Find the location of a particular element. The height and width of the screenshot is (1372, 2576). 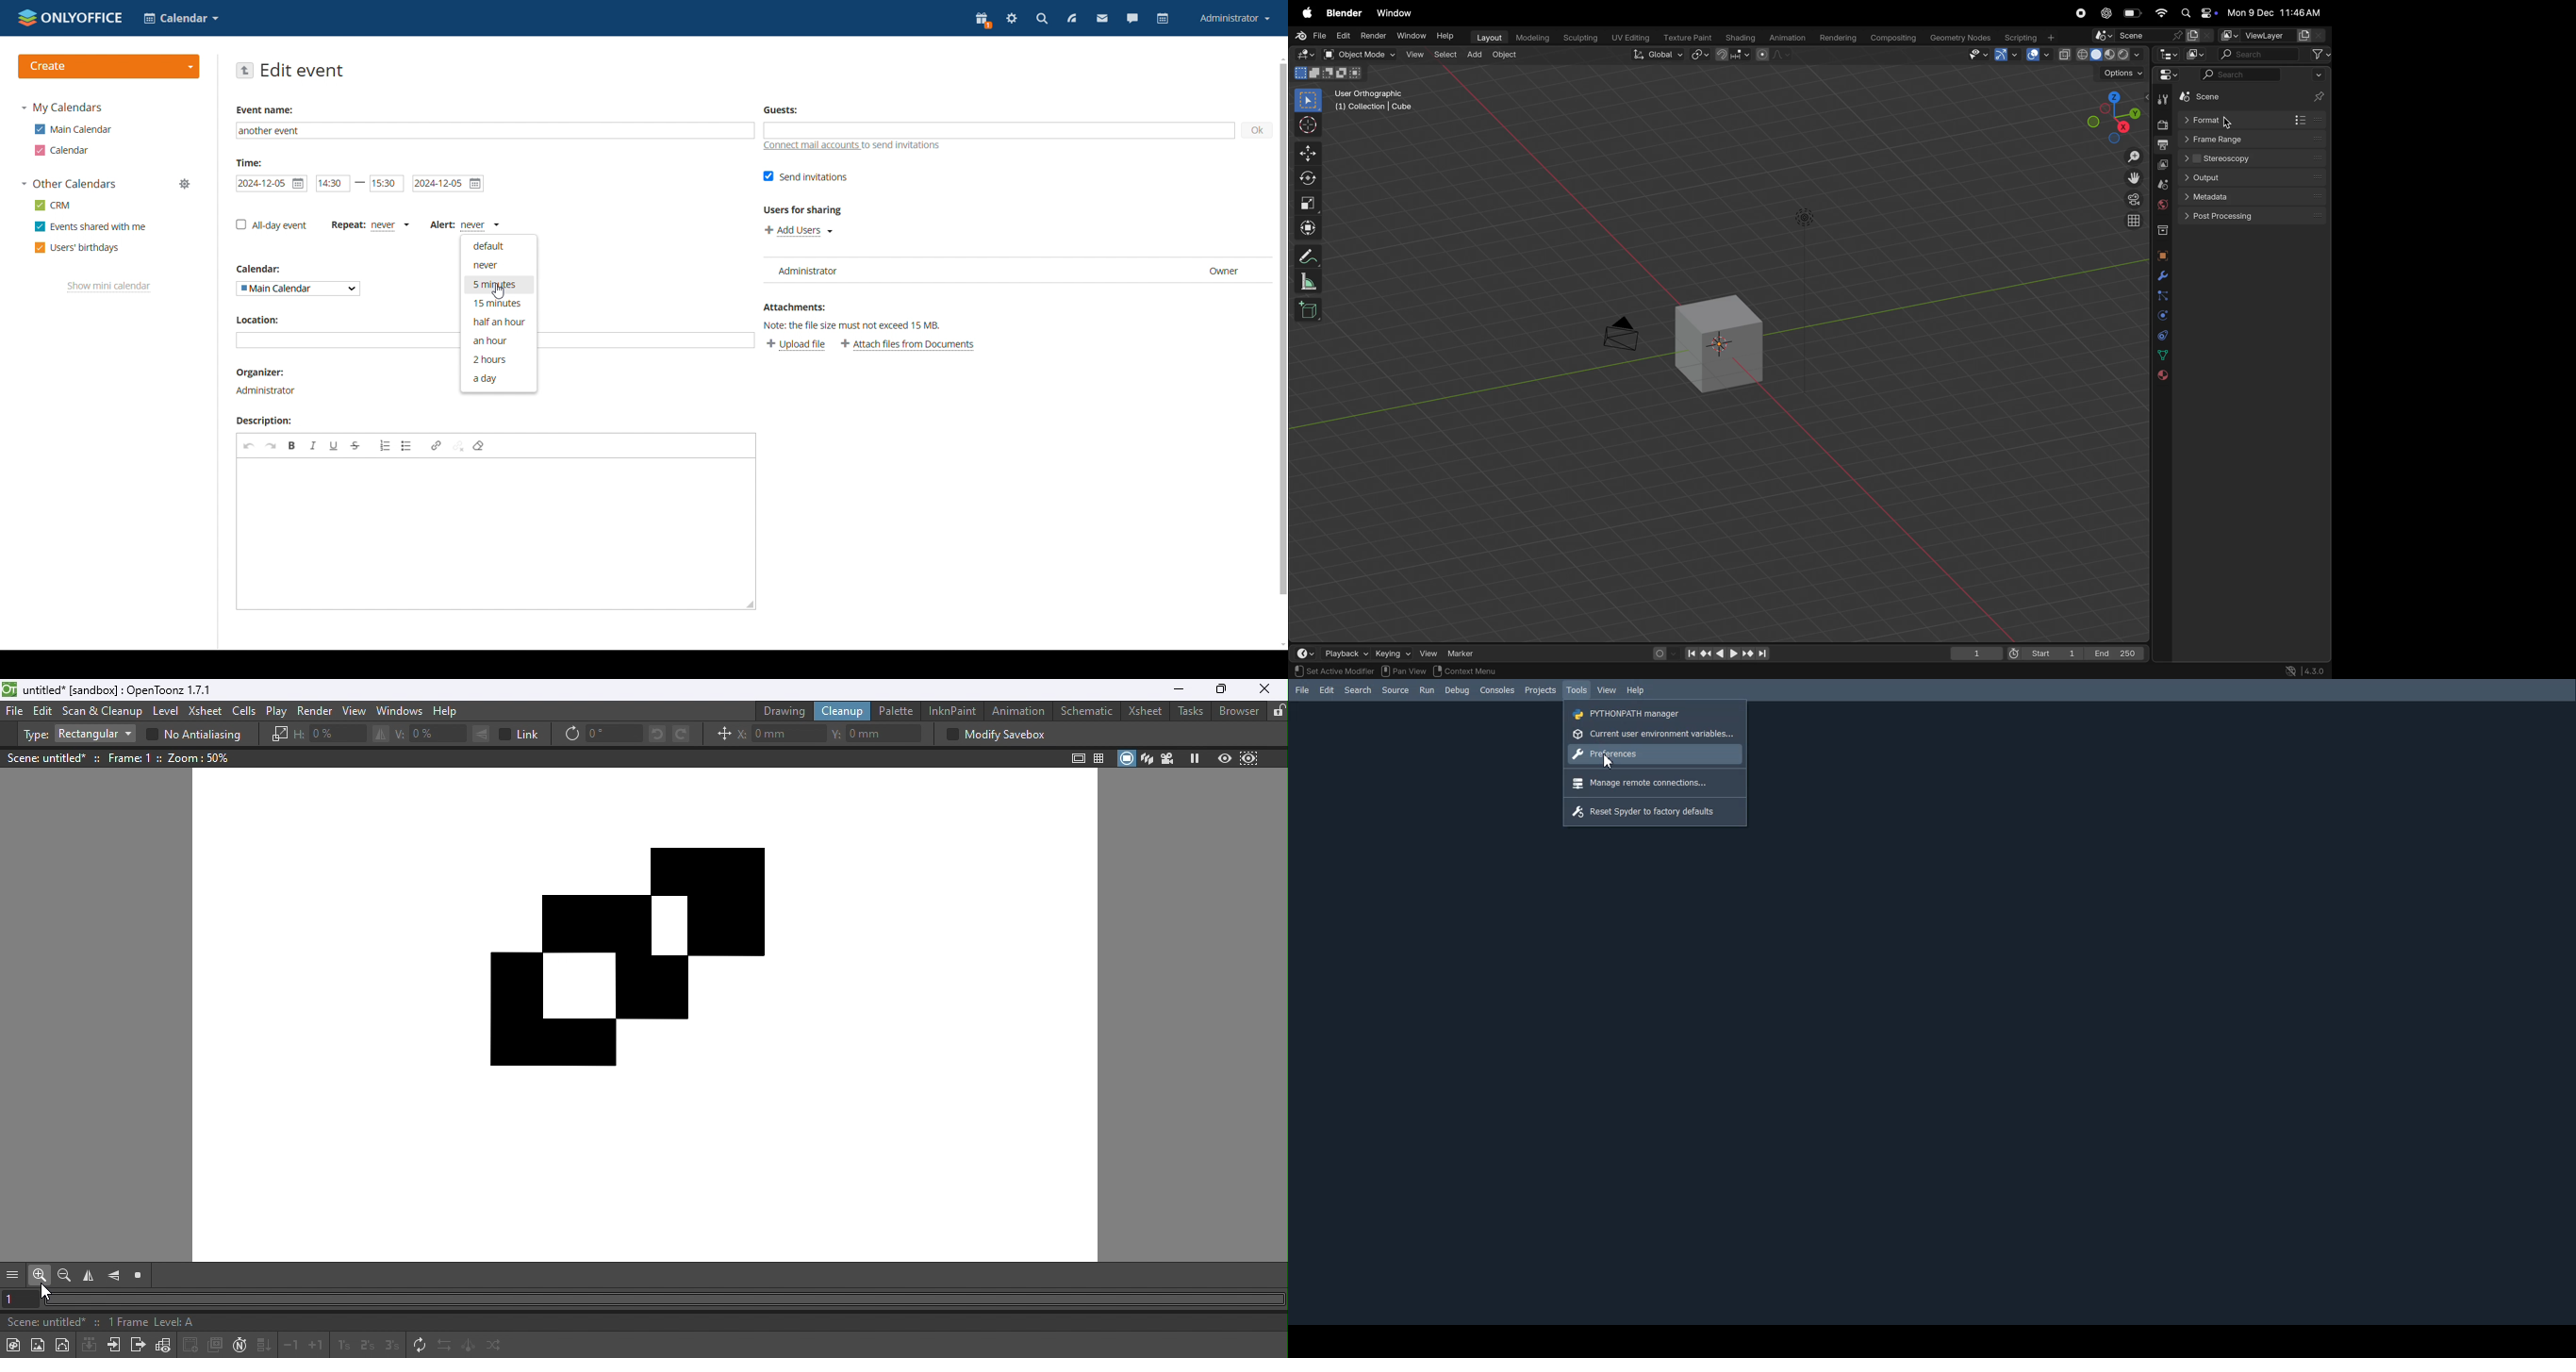

Safe area is located at coordinates (1076, 758).